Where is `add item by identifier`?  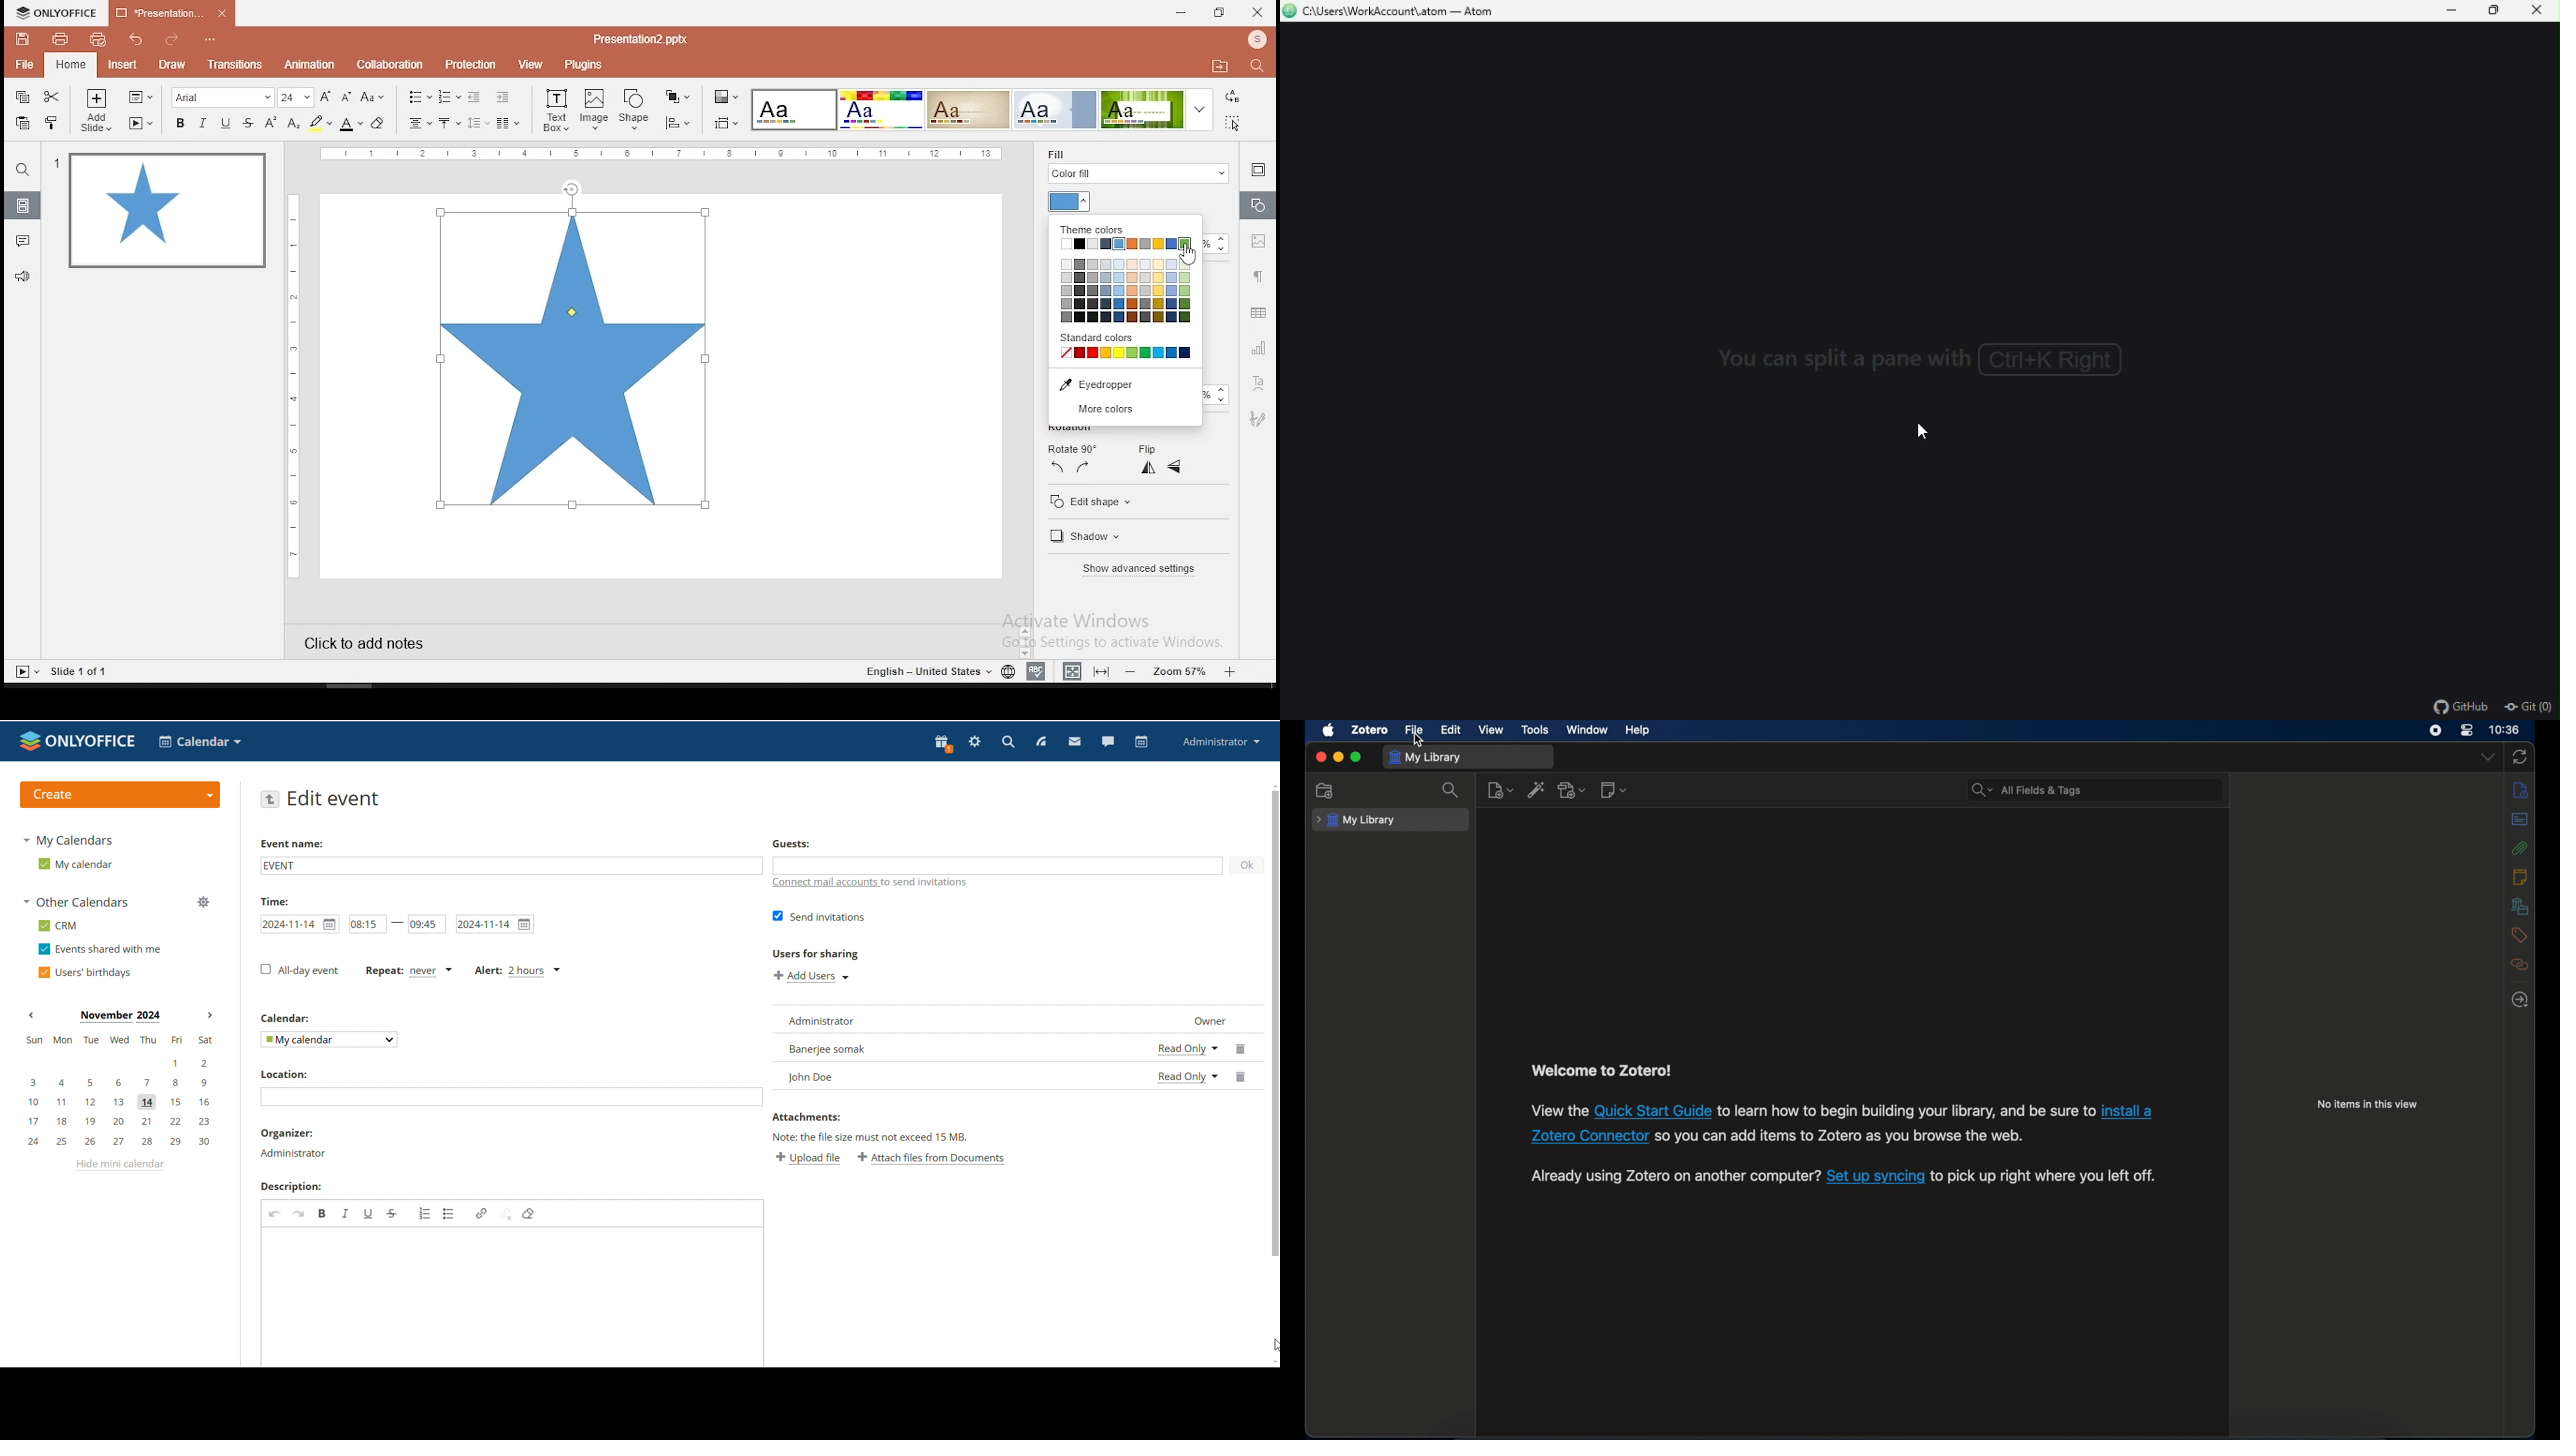 add item by identifier is located at coordinates (1537, 789).